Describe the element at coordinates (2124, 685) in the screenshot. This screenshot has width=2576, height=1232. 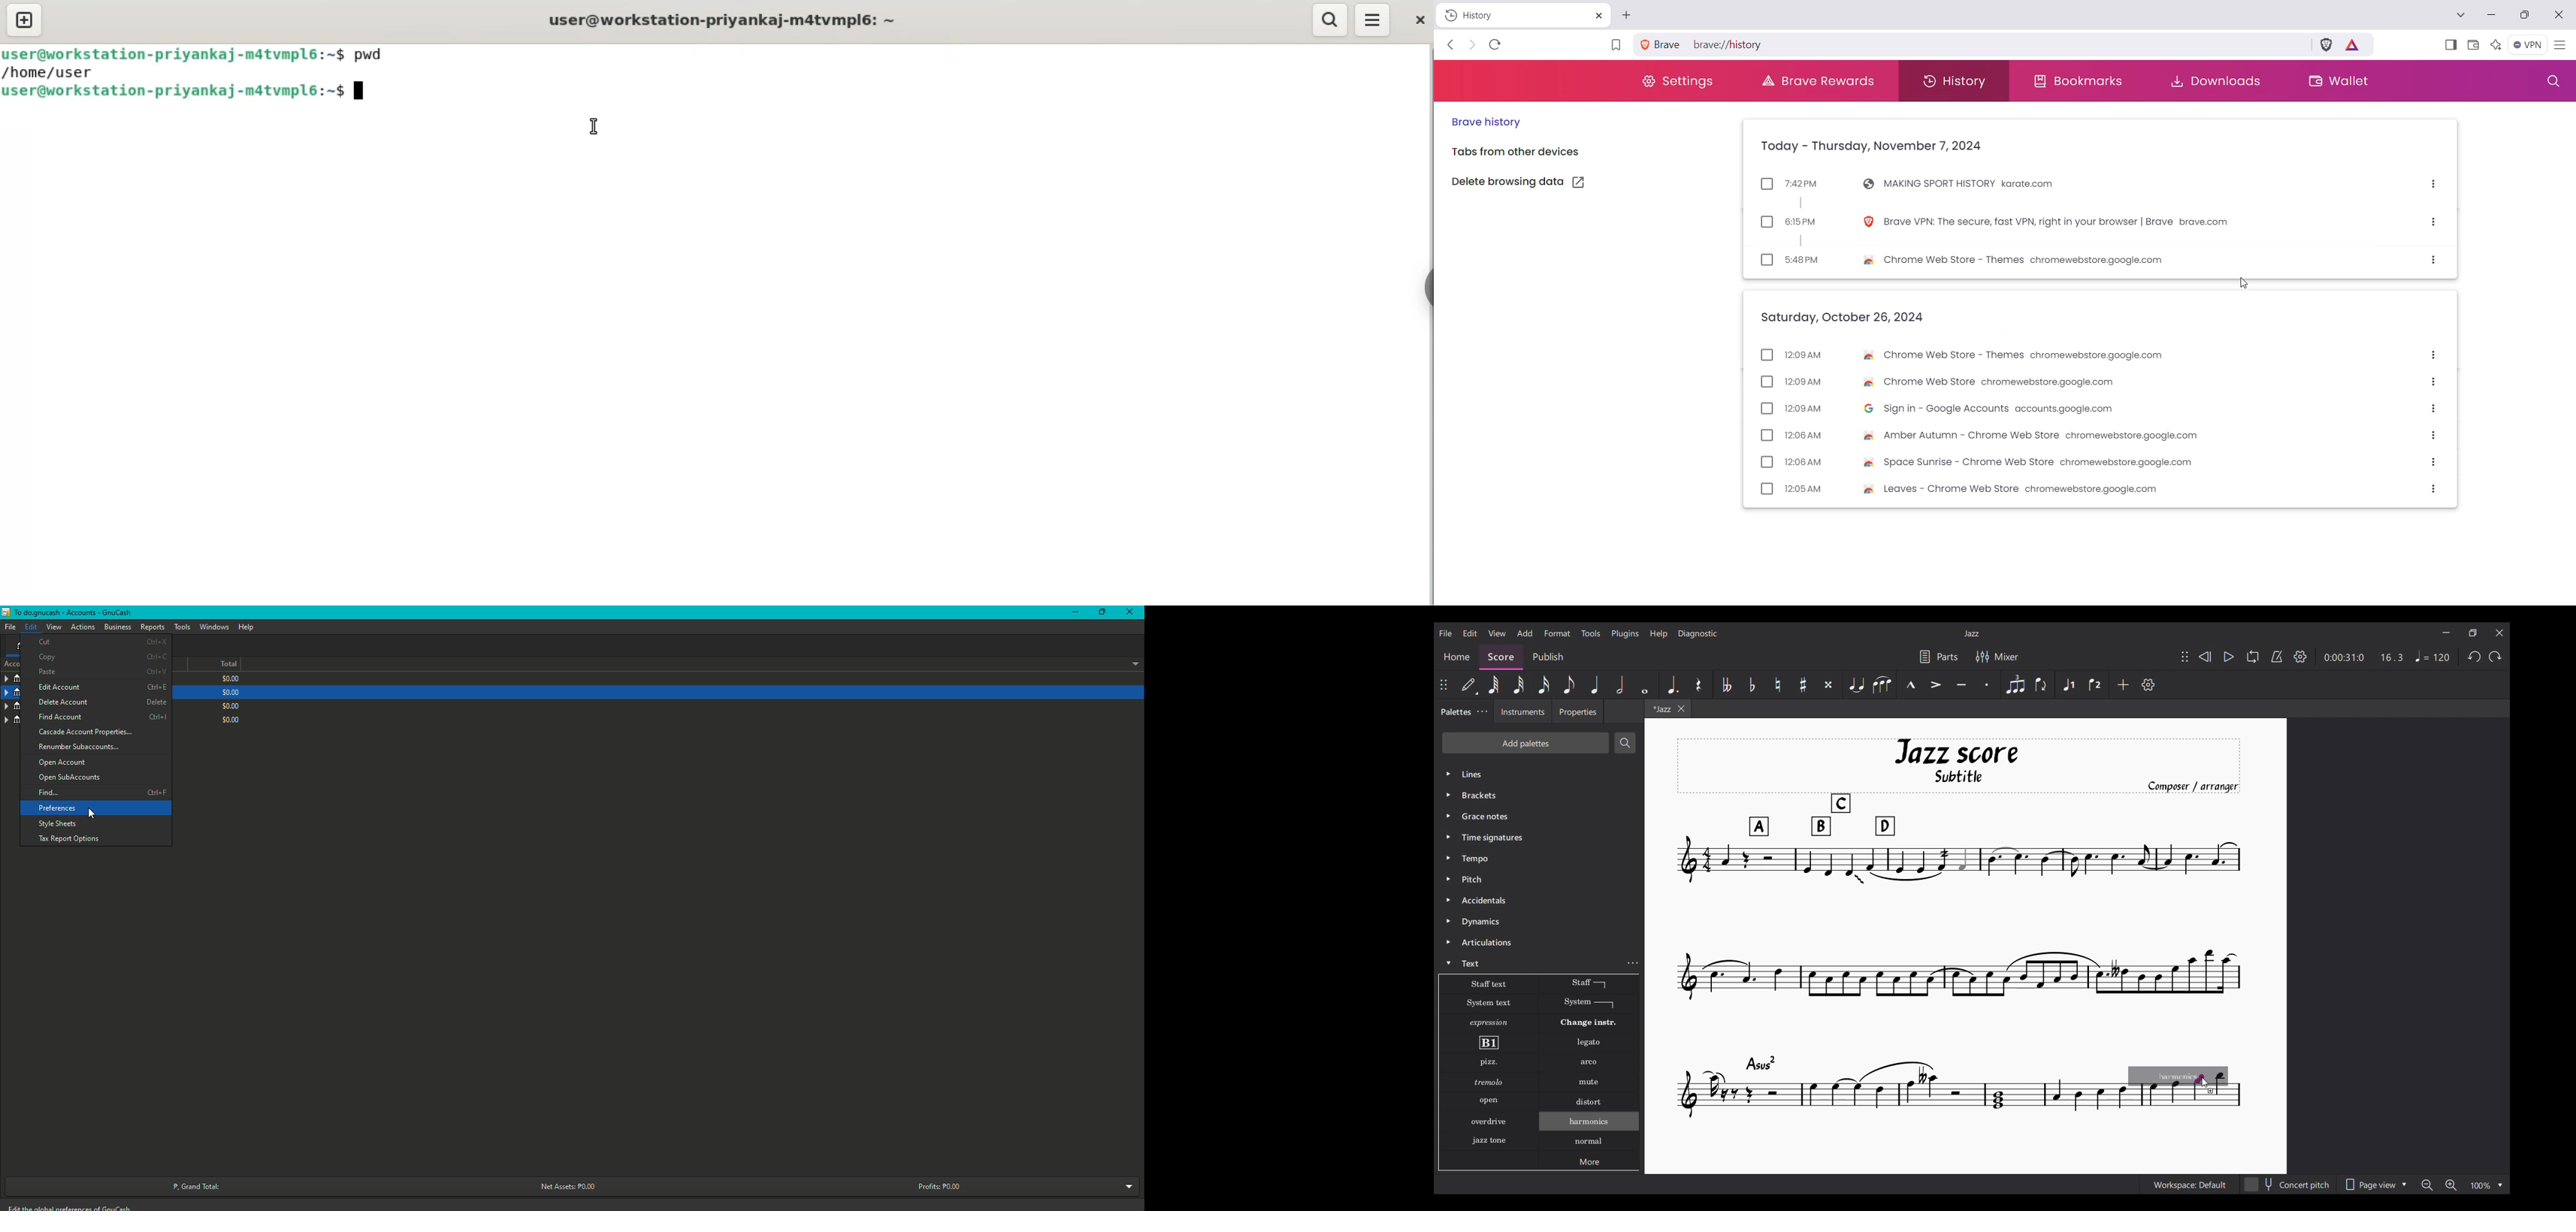
I see `Add` at that location.